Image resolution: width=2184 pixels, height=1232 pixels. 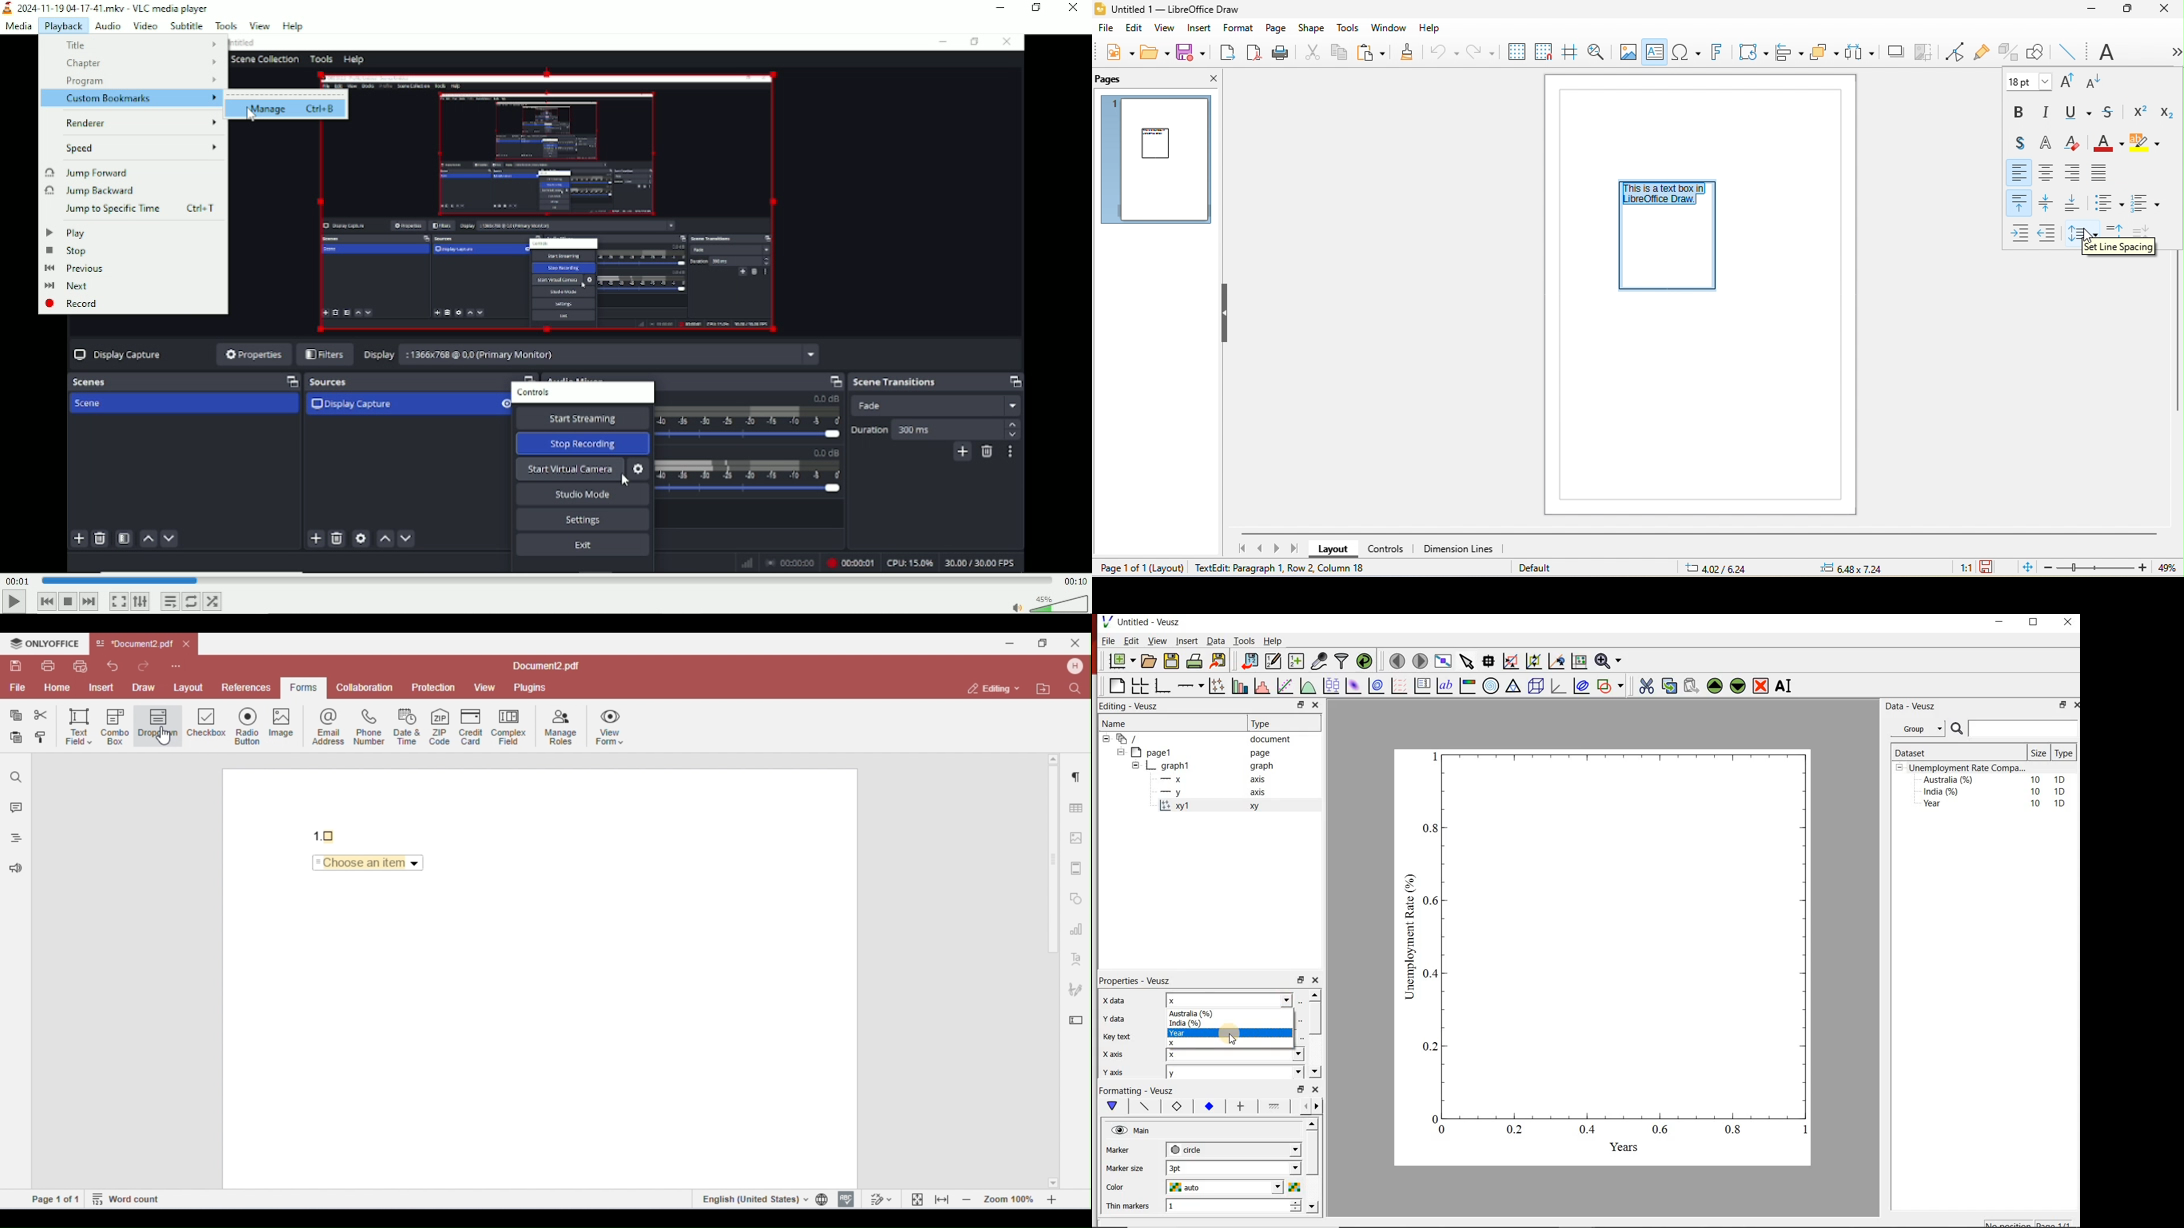 I want to click on toggle unordered list, so click(x=2106, y=201).